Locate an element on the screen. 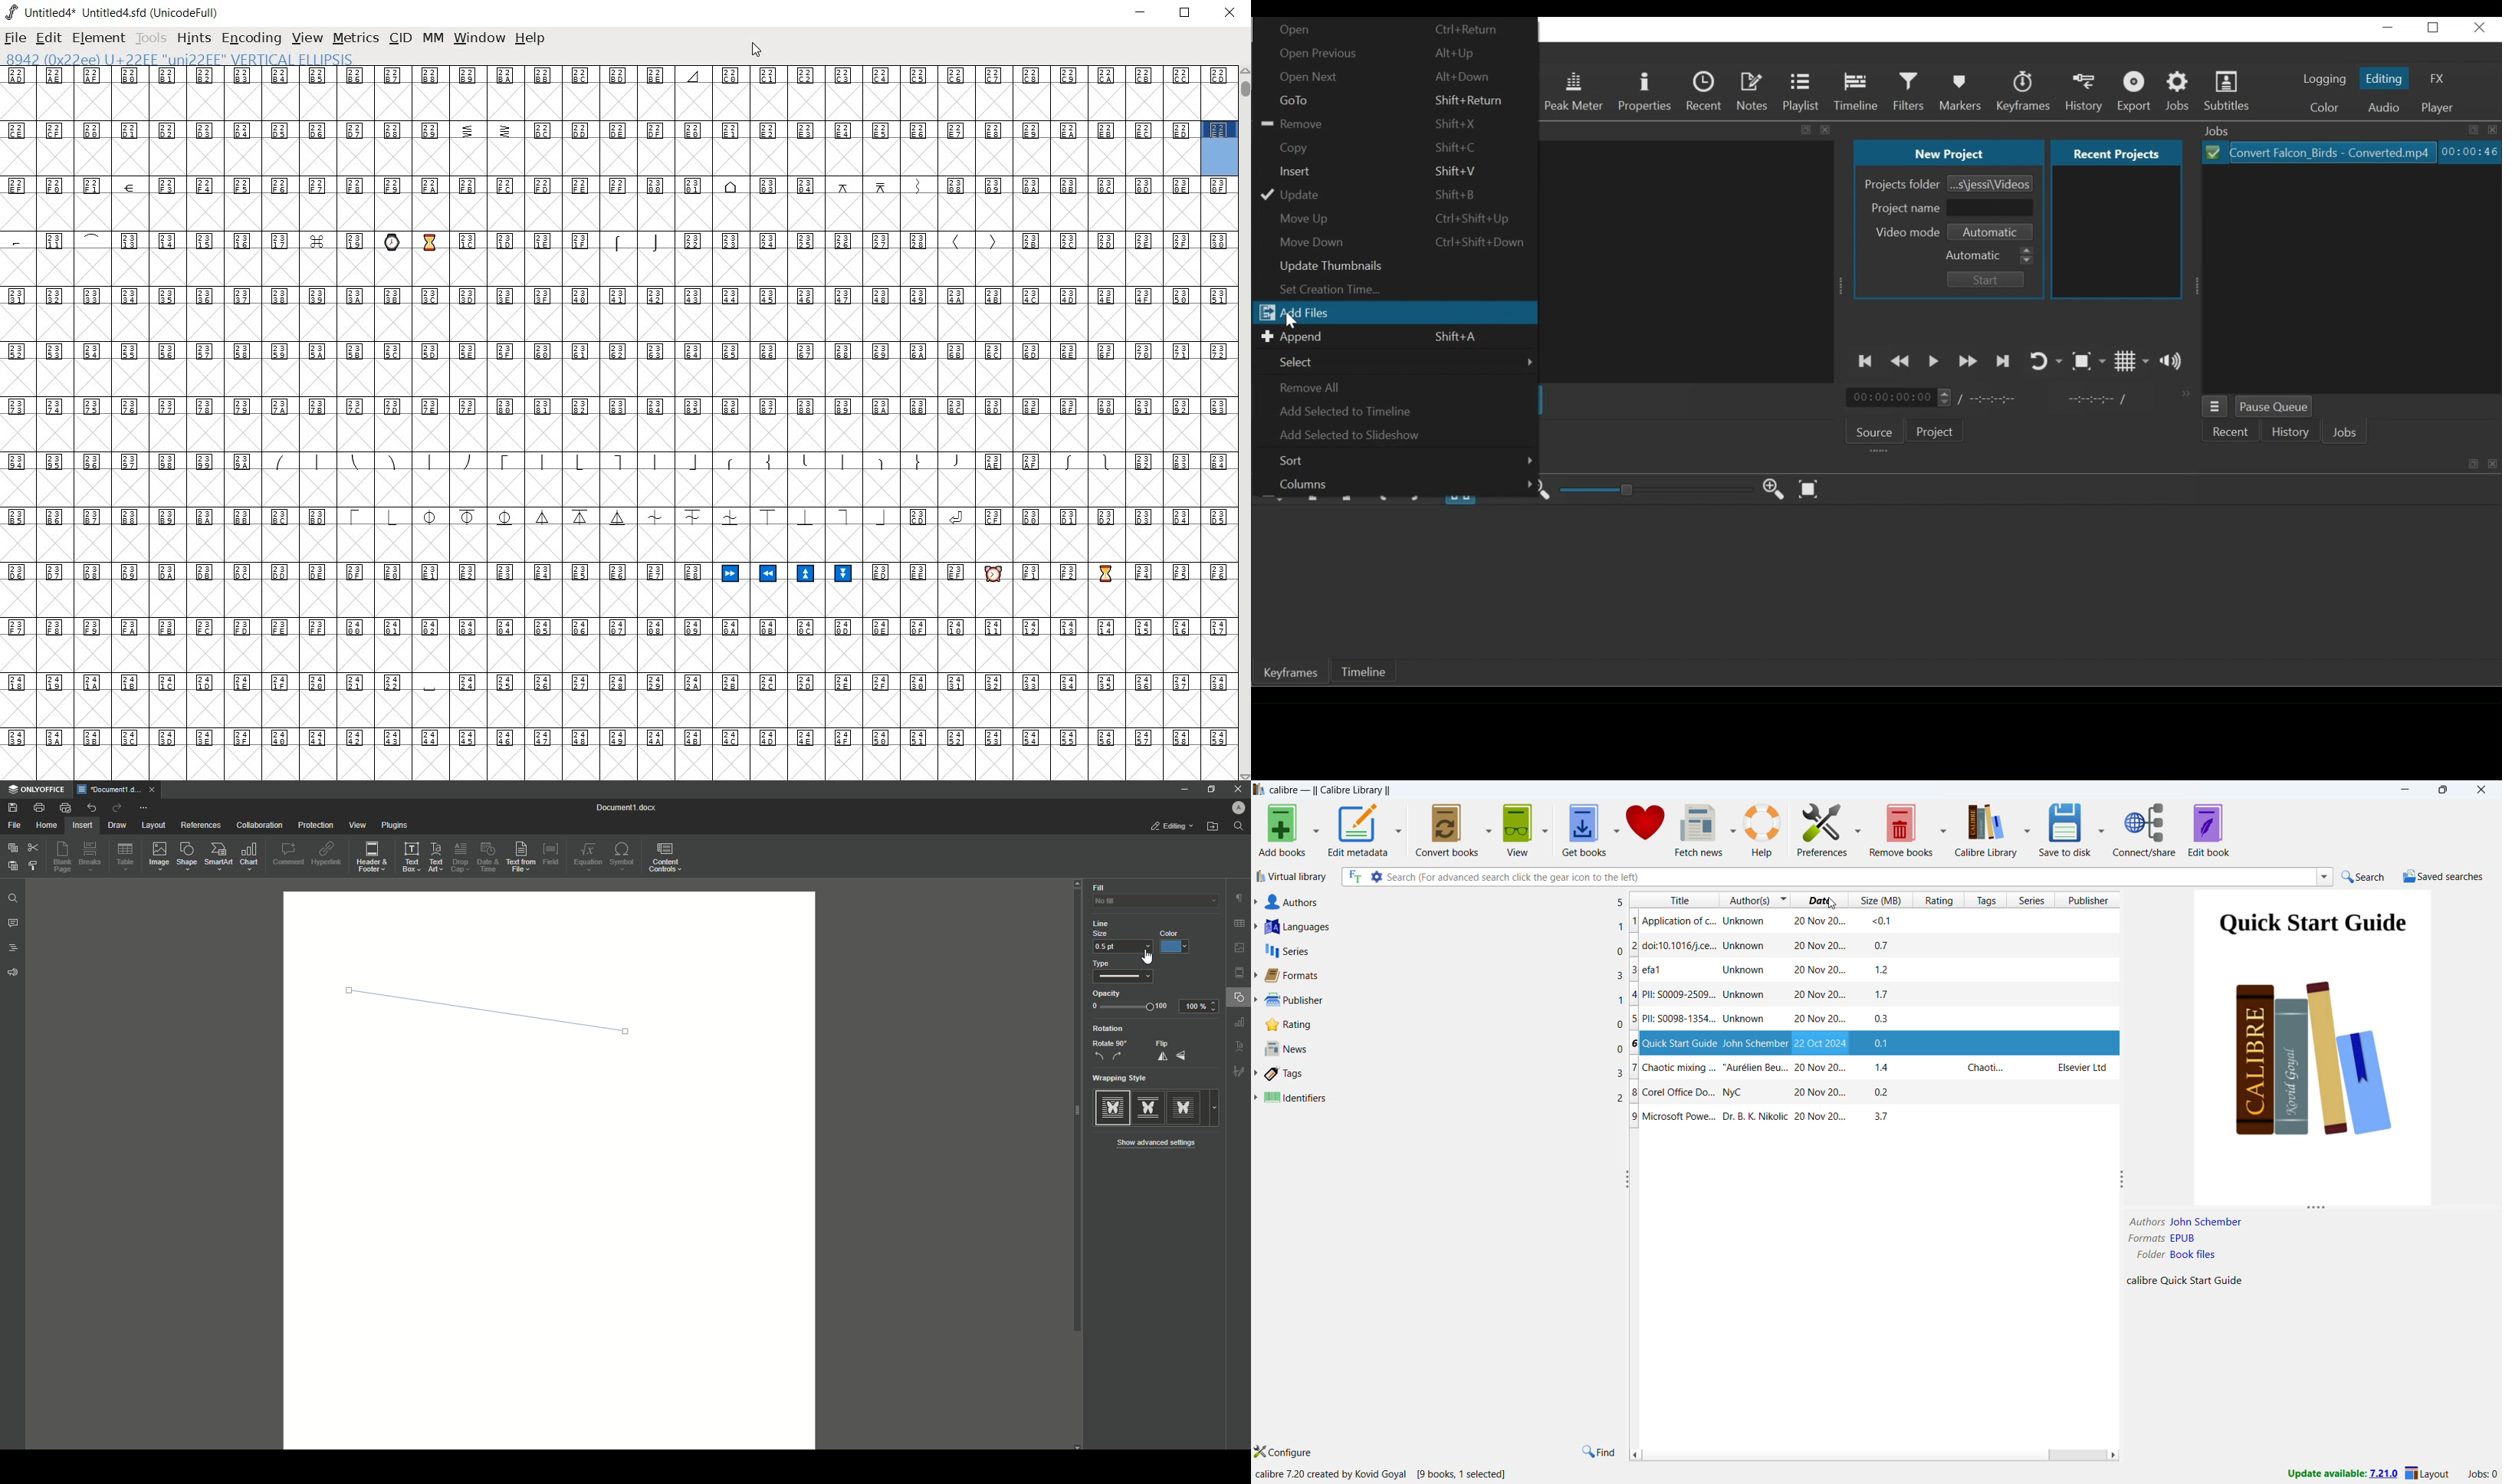  calibre library is located at coordinates (1985, 828).